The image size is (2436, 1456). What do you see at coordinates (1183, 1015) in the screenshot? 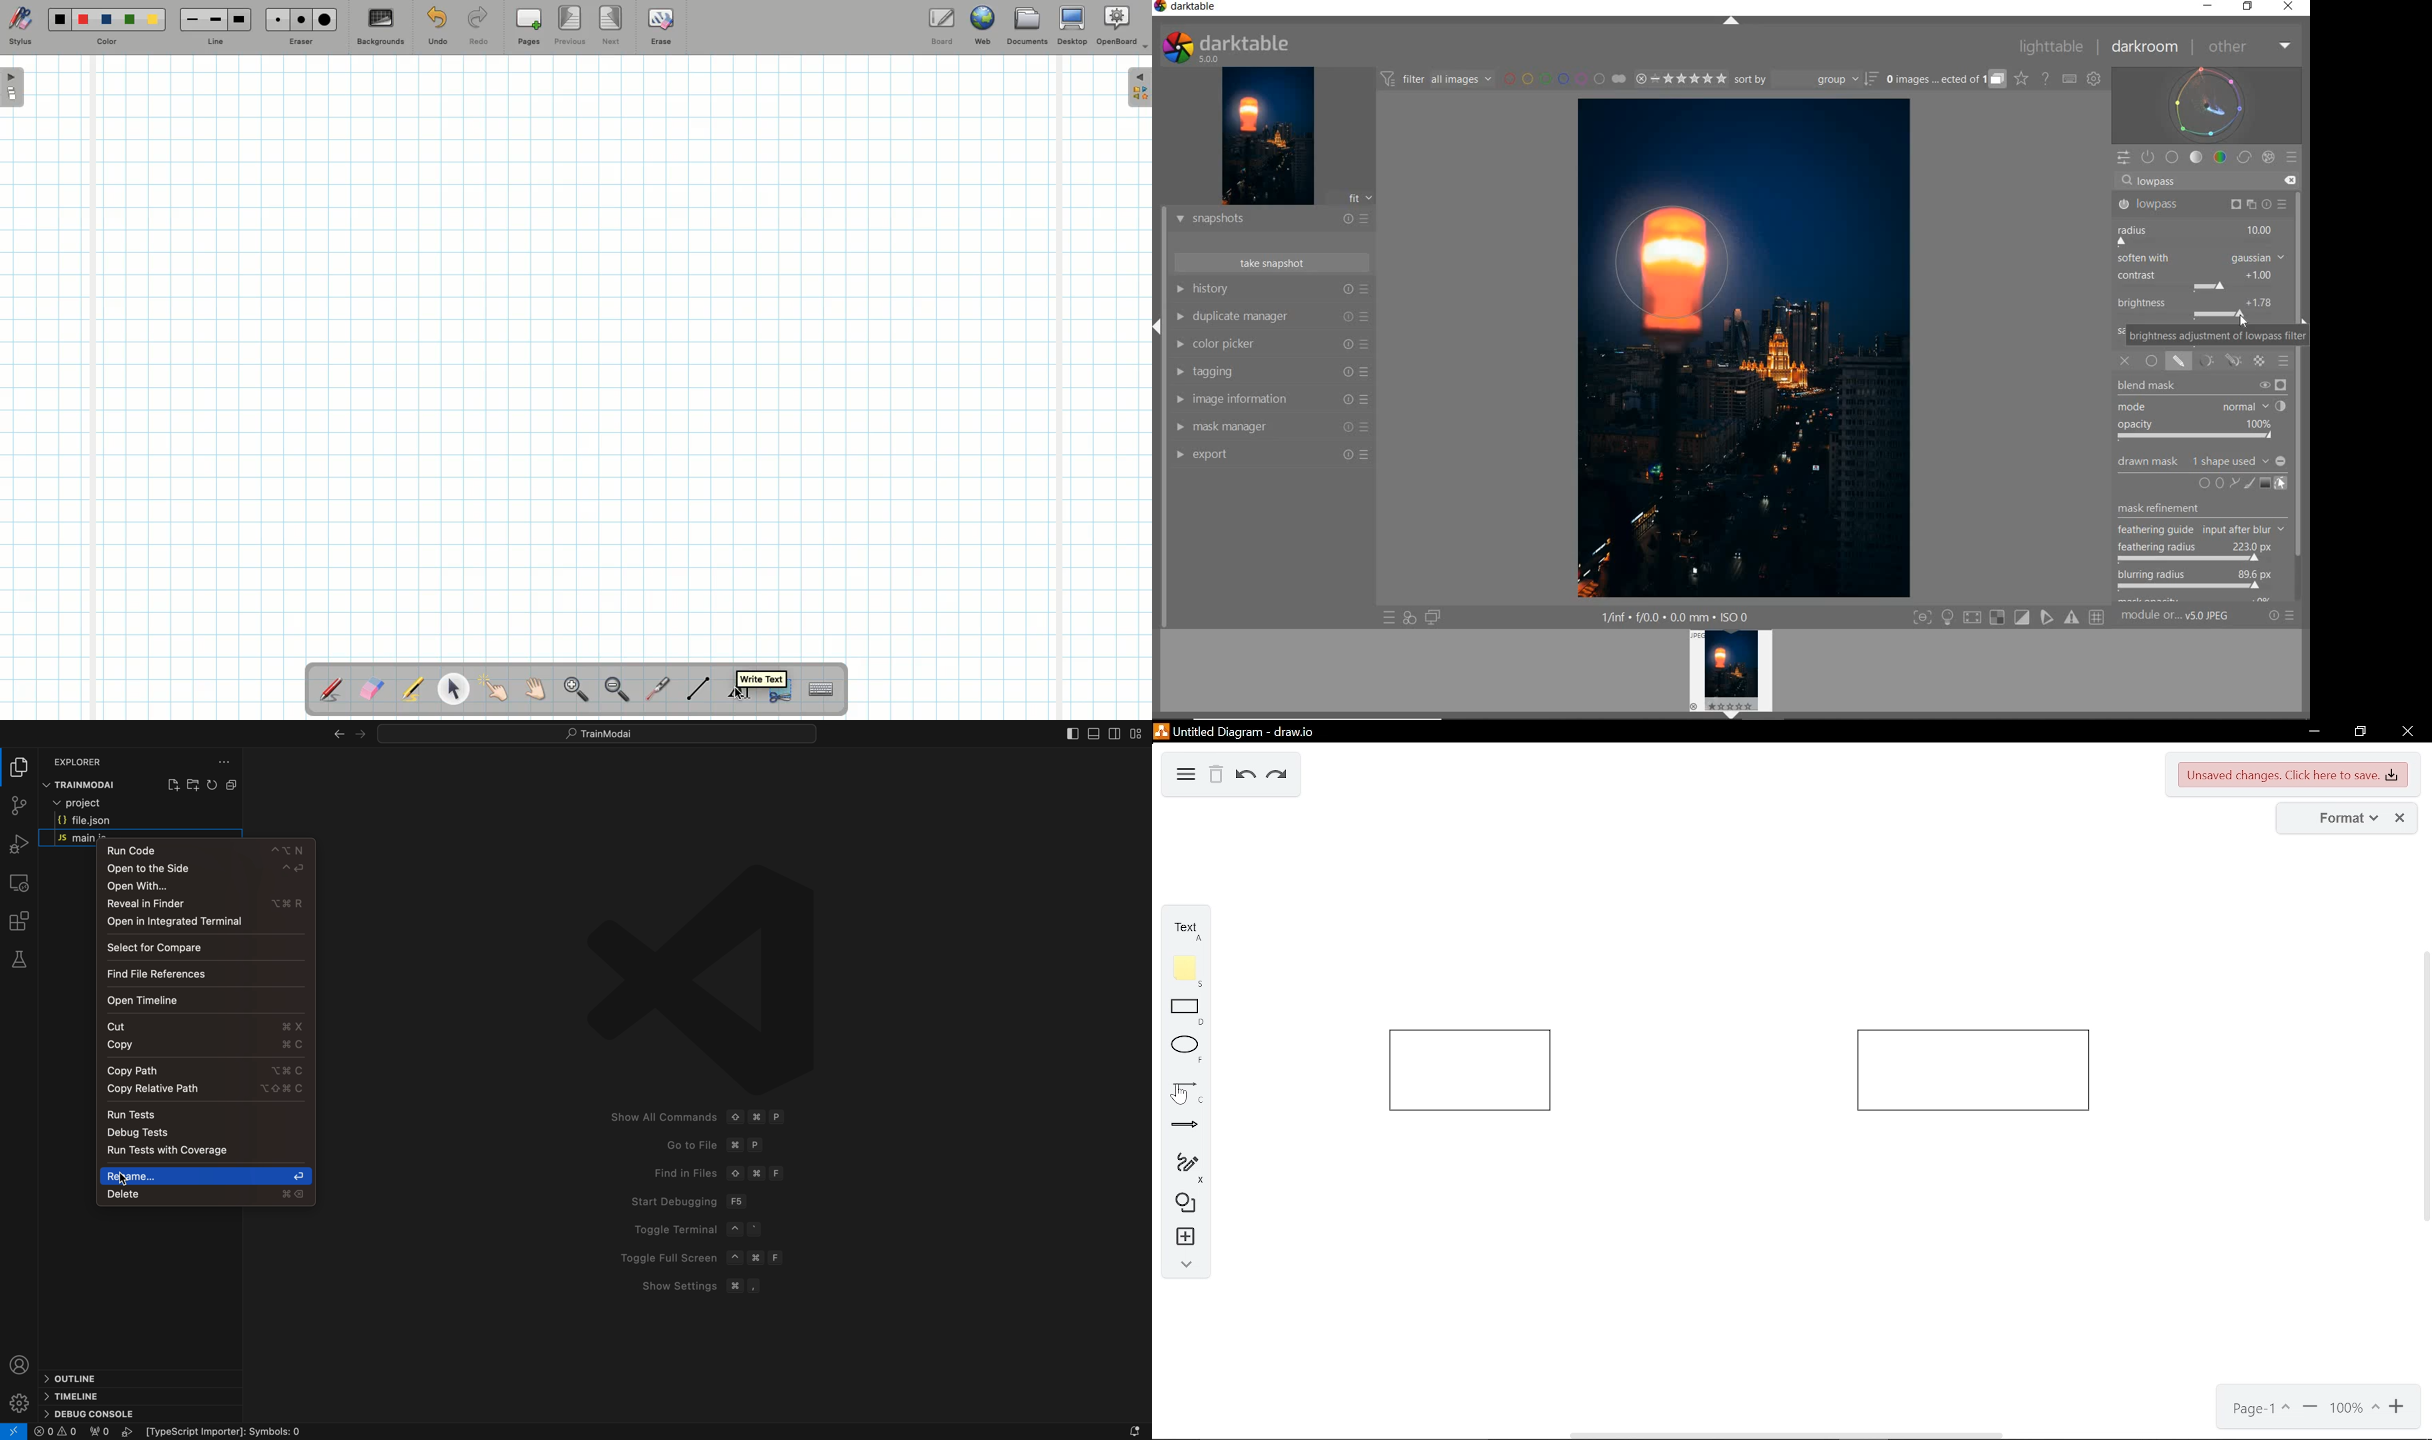
I see `rectangle` at bounding box center [1183, 1015].